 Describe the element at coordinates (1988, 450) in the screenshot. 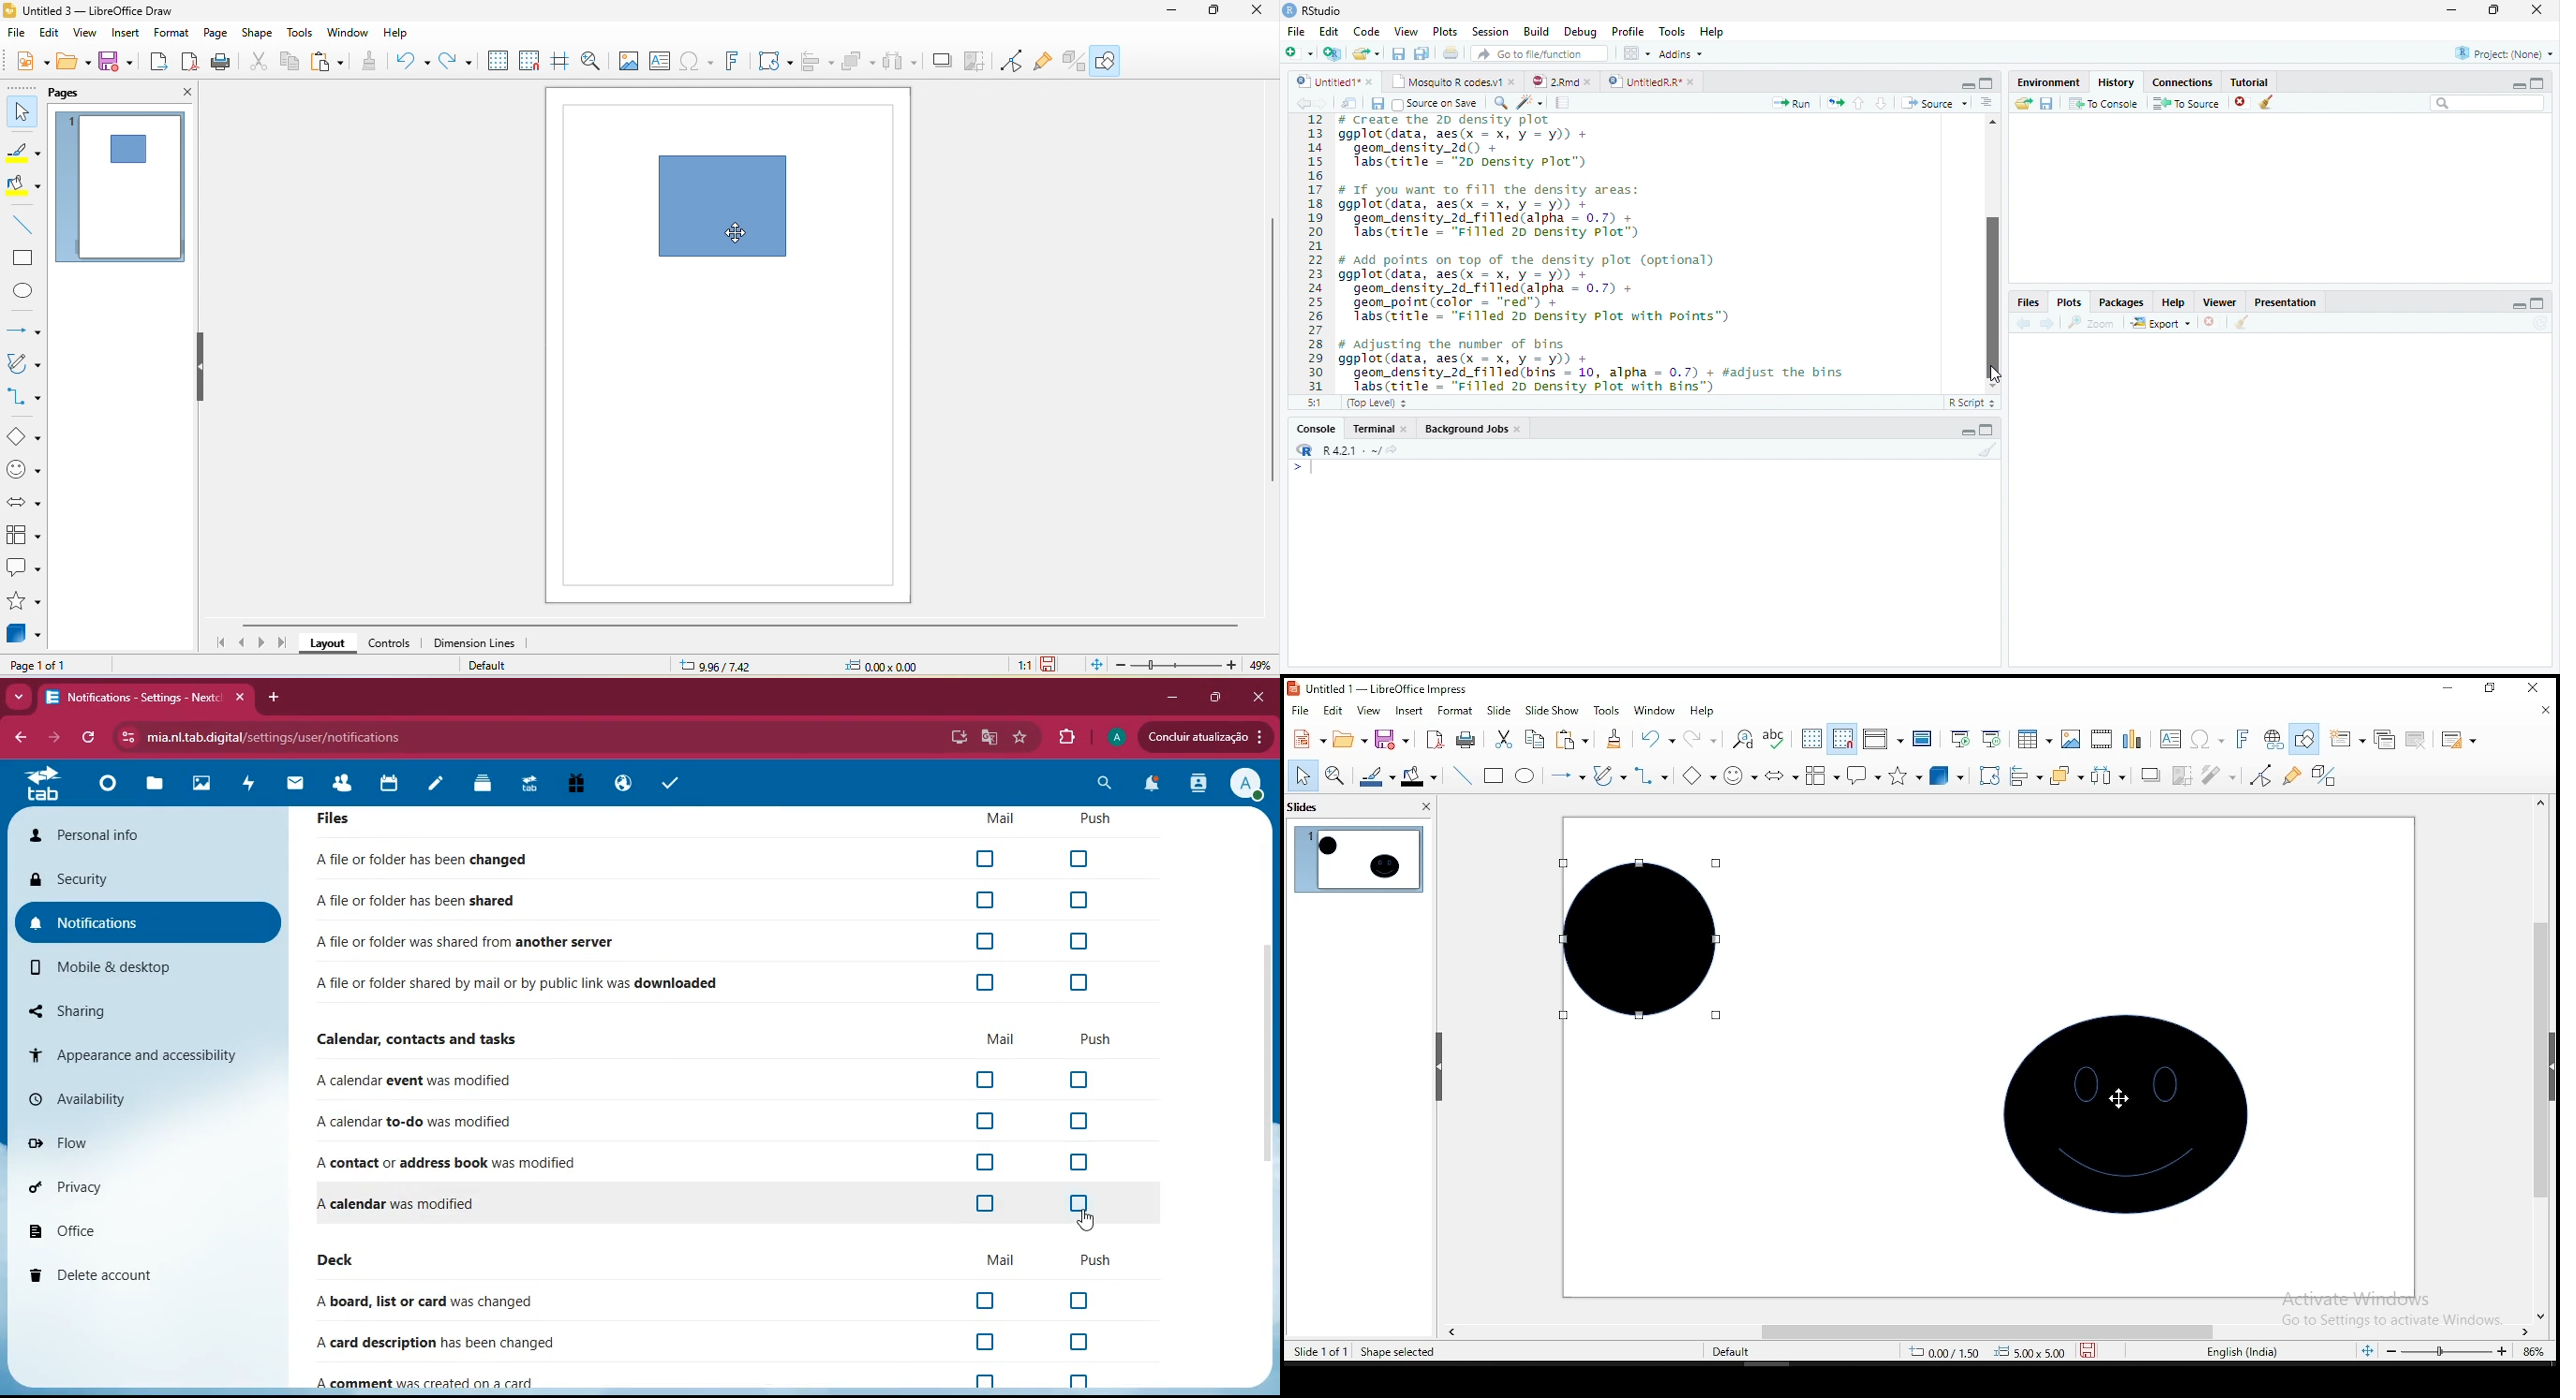

I see `Clear` at that location.